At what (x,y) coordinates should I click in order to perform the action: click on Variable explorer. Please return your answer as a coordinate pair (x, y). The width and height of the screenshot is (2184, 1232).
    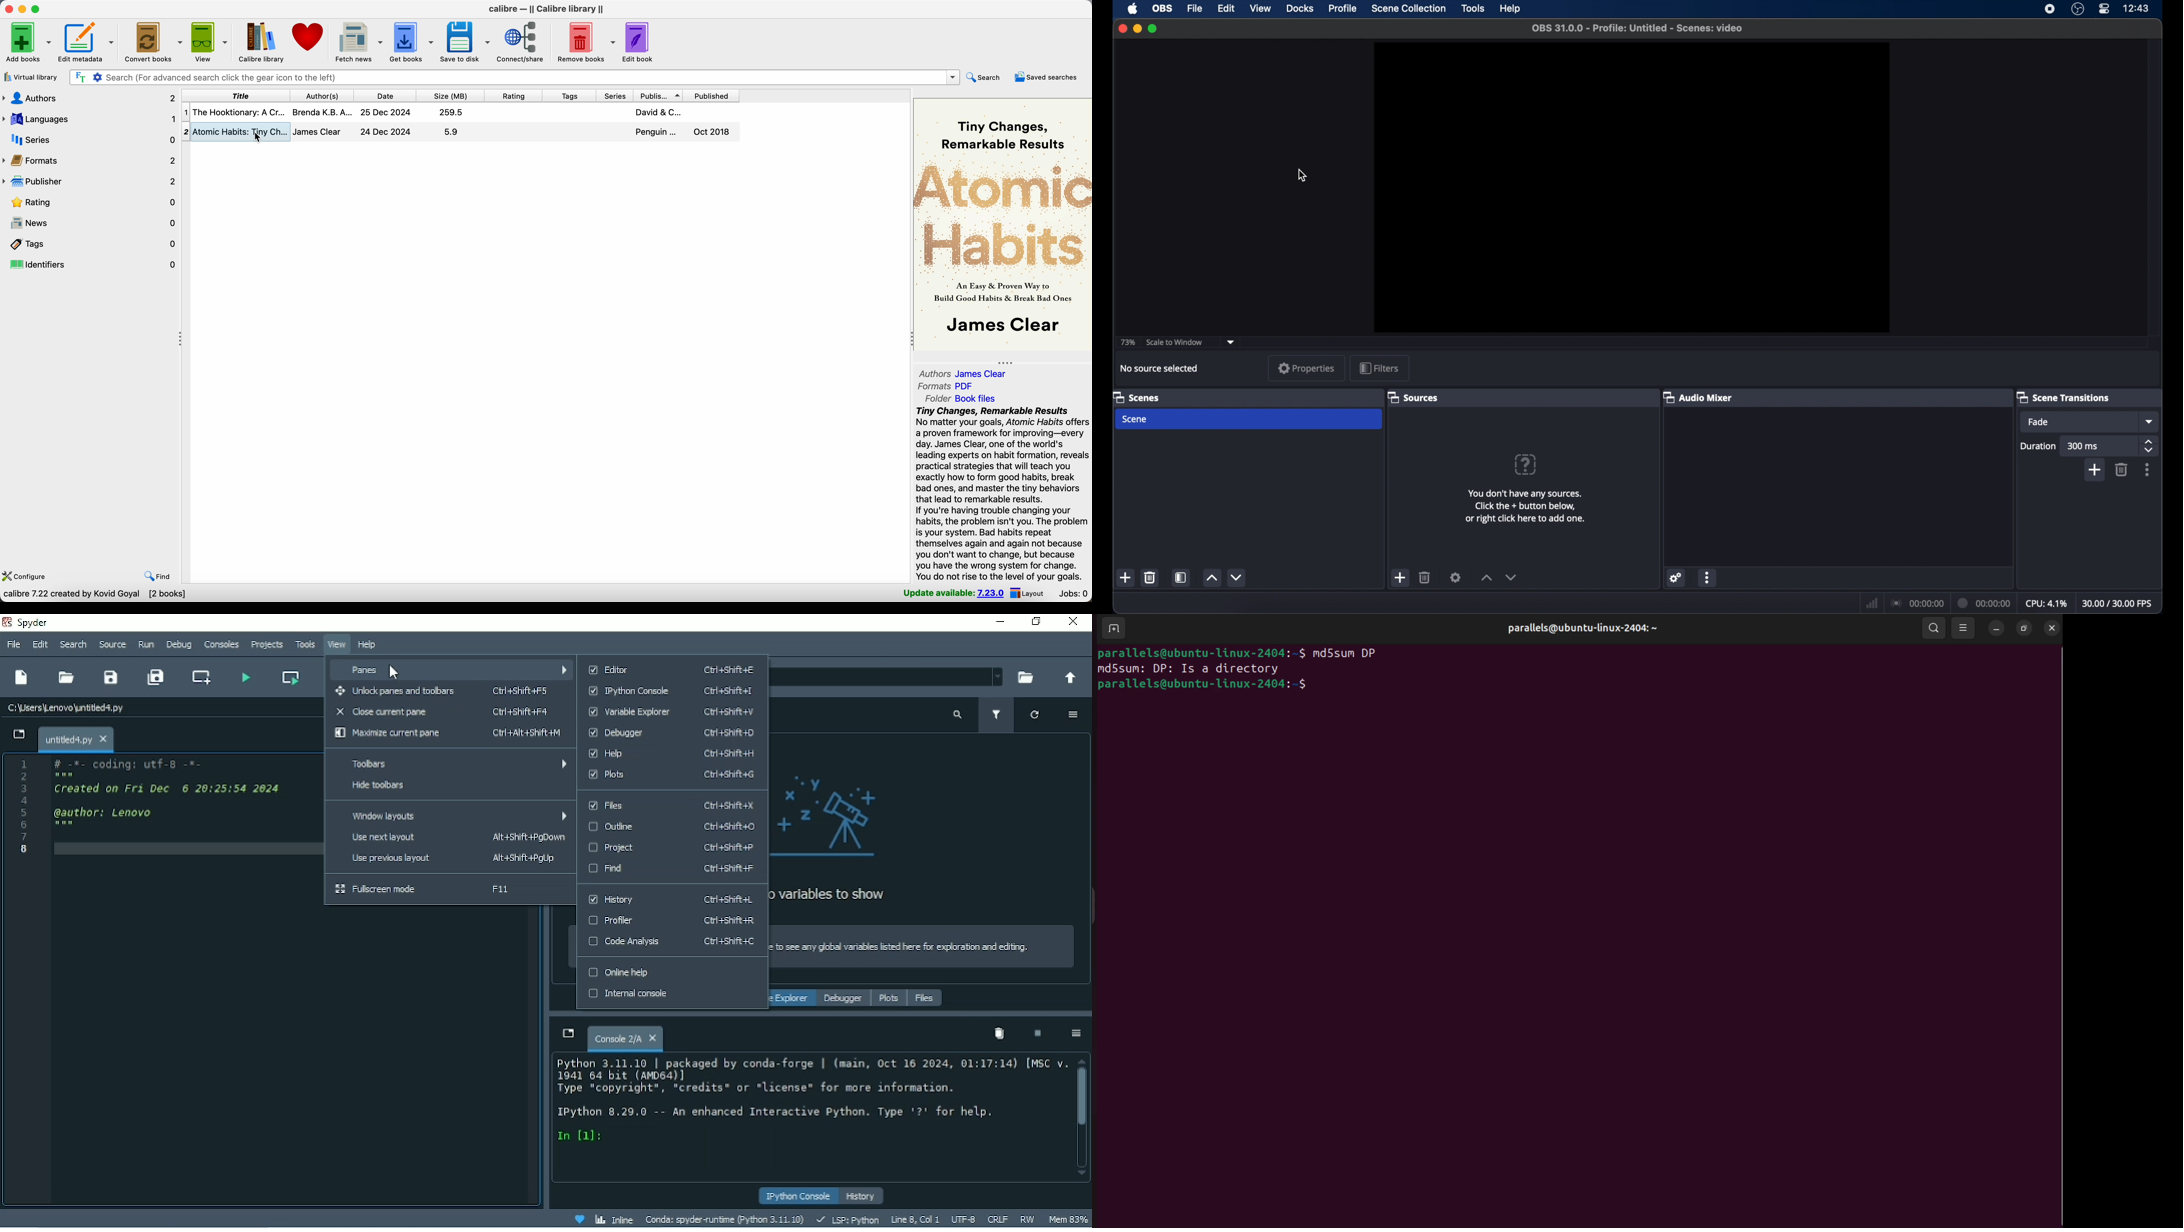
    Looking at the image, I should click on (673, 713).